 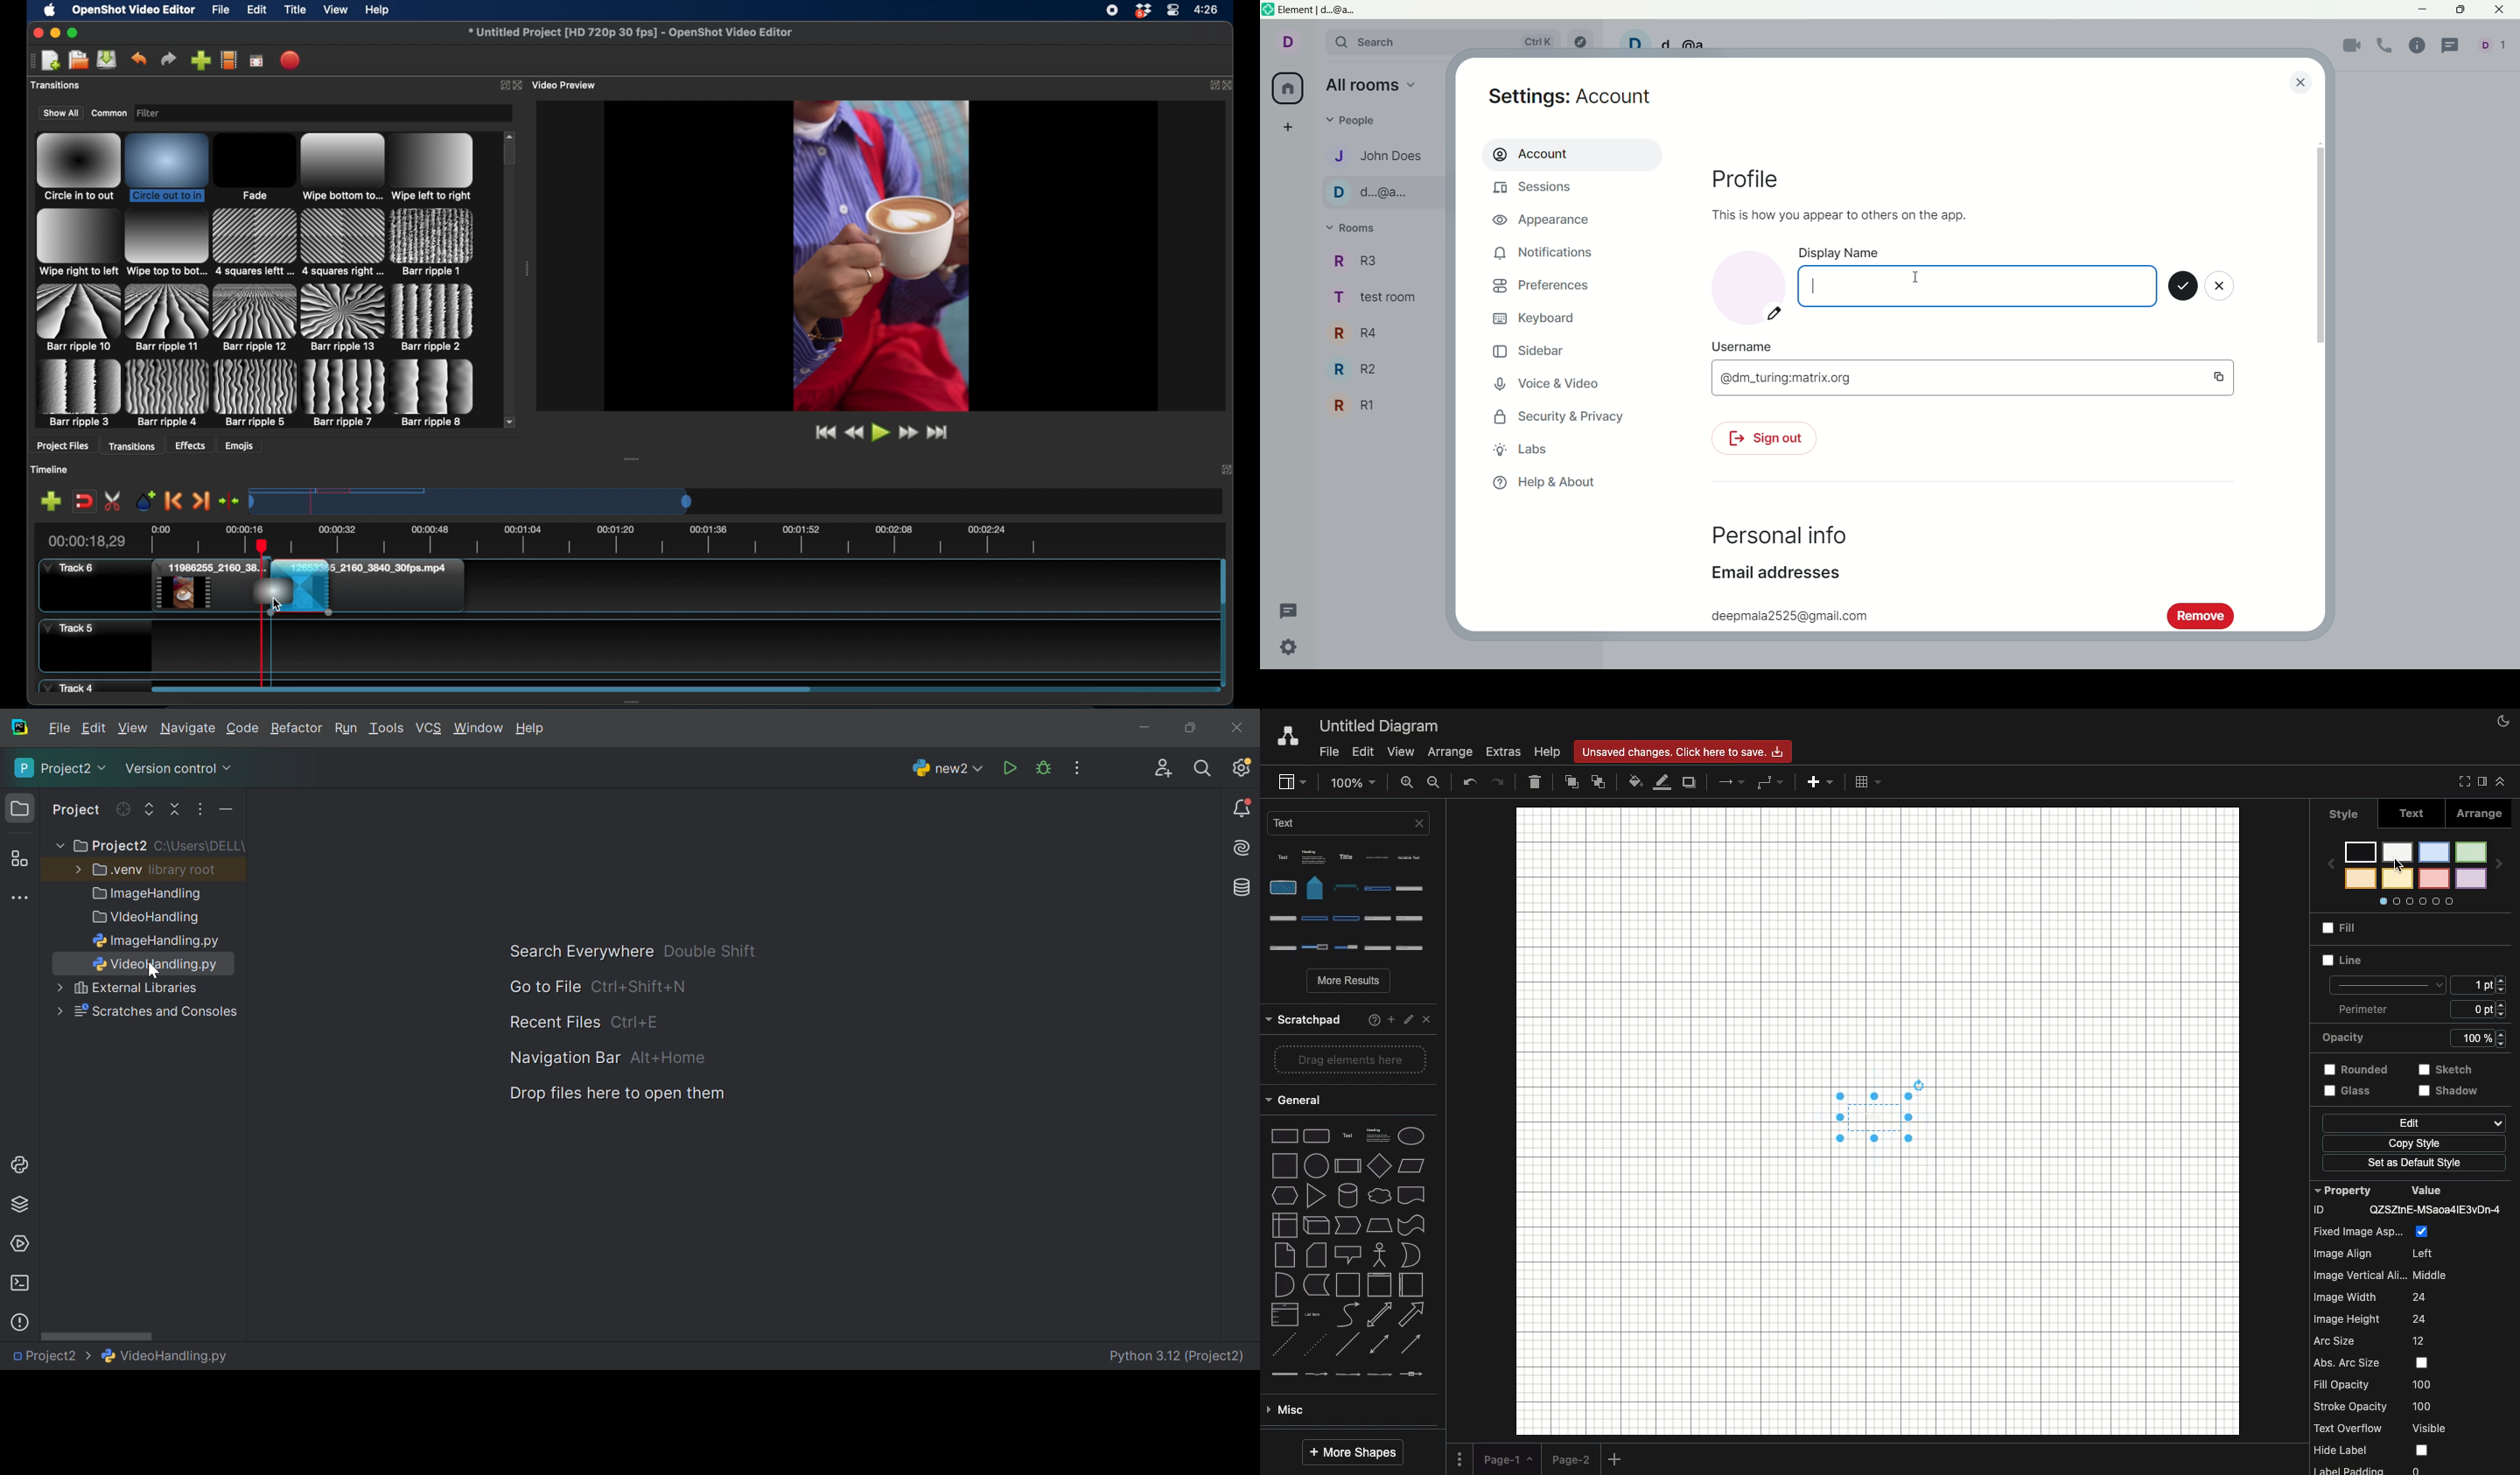 I want to click on VCS, so click(x=430, y=728).